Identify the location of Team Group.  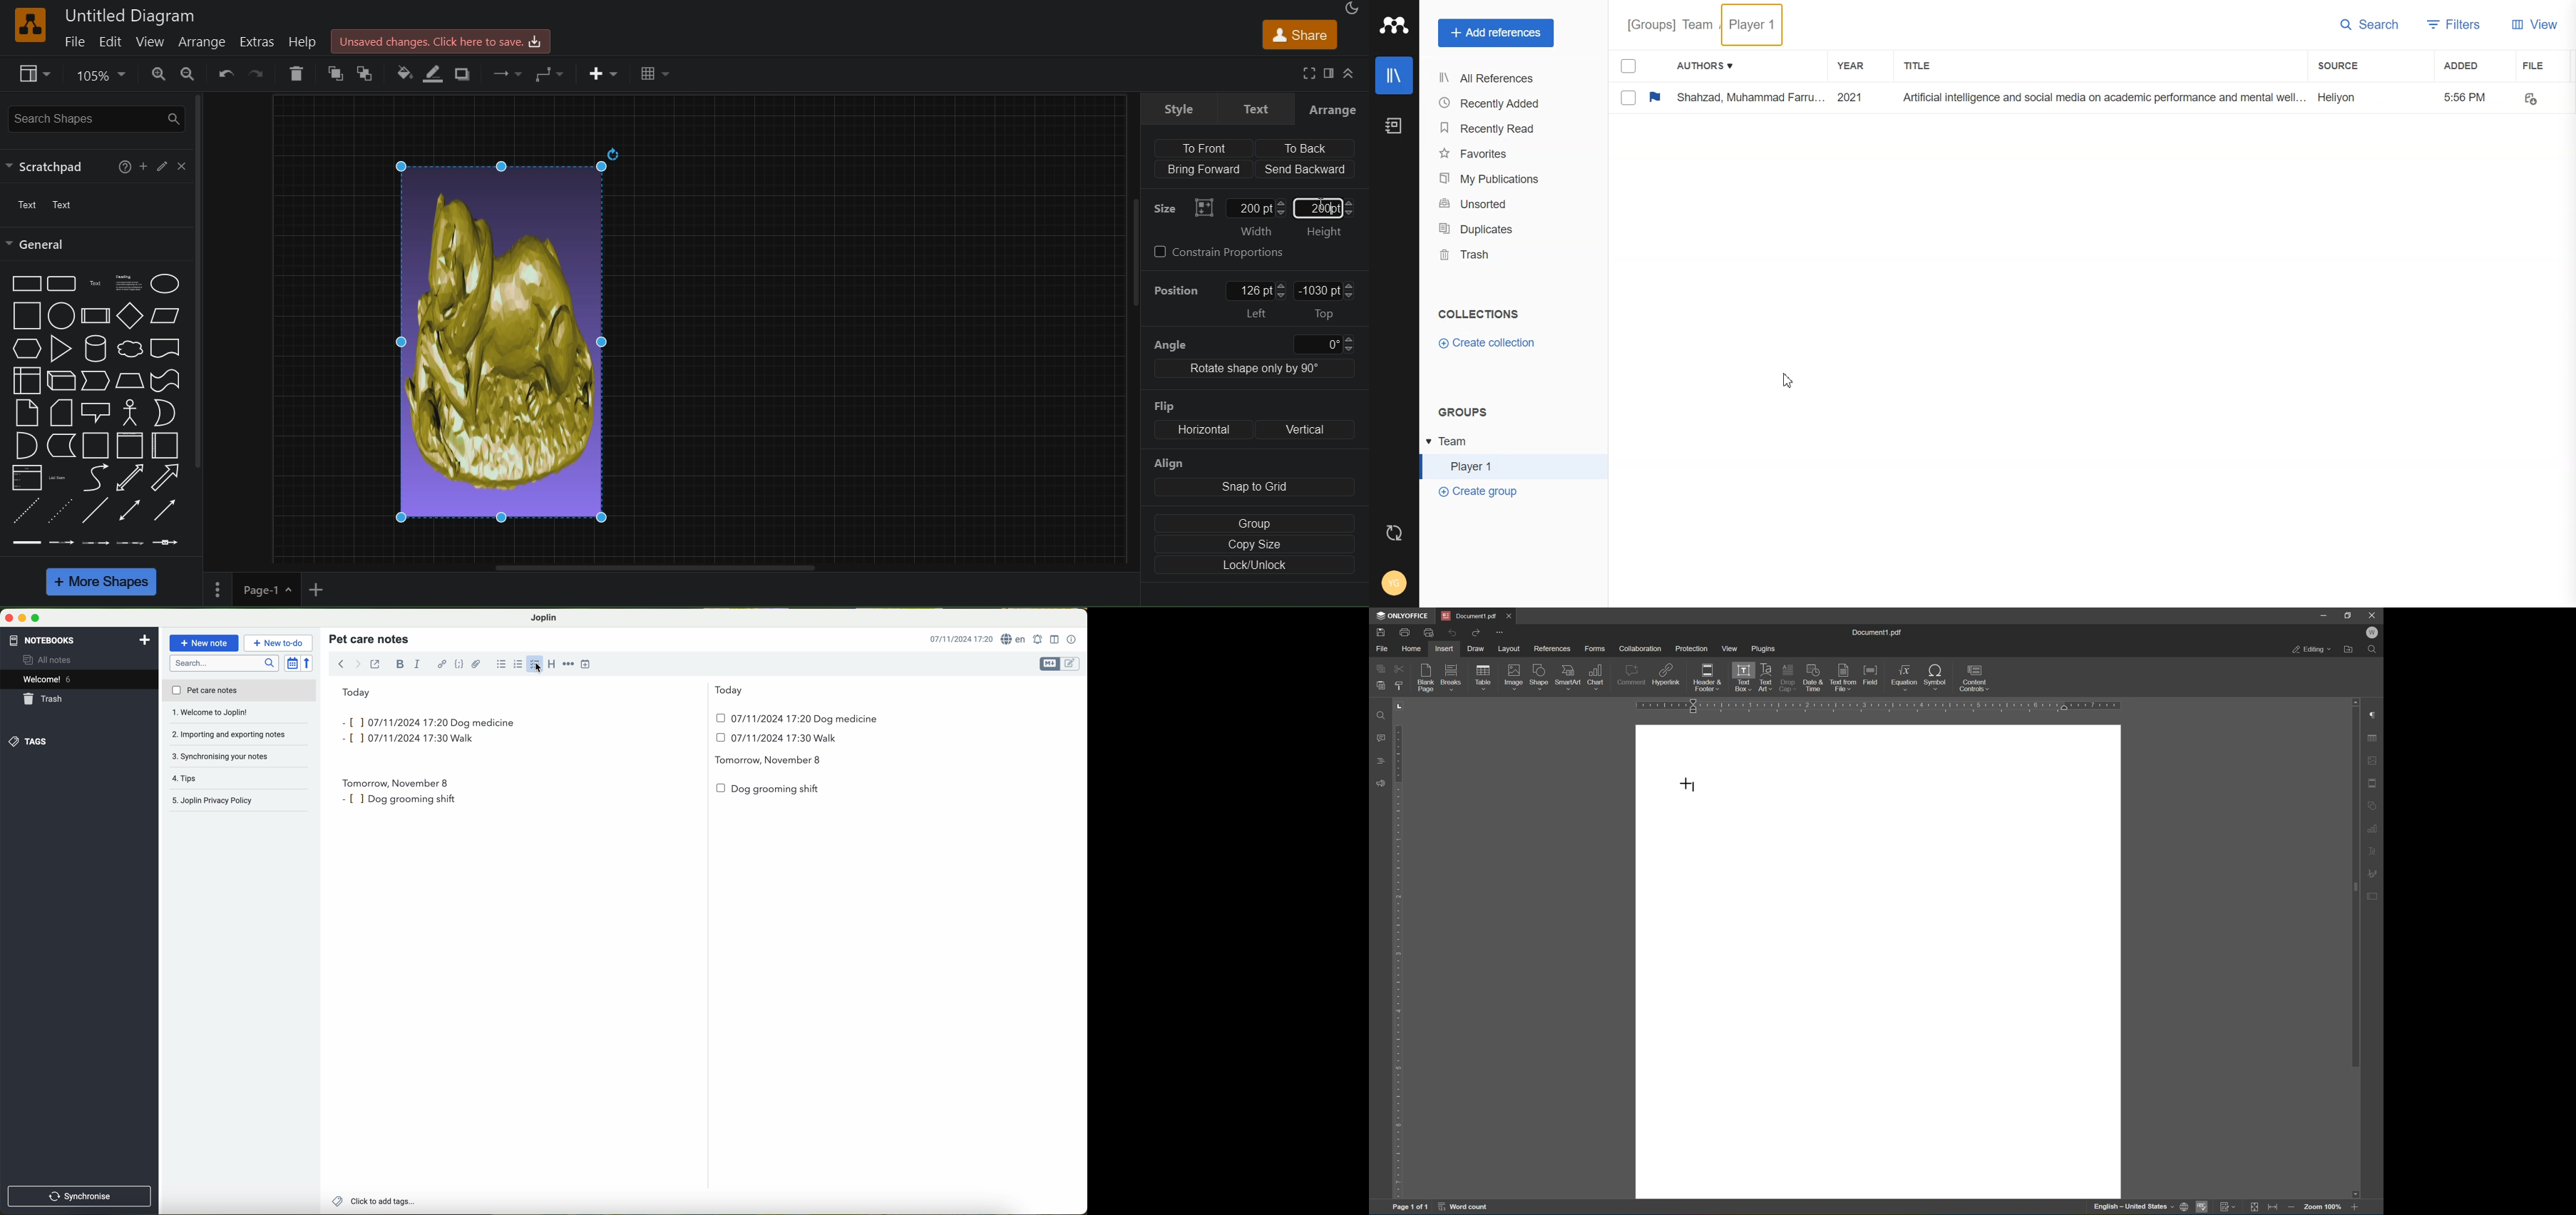
(1508, 442).